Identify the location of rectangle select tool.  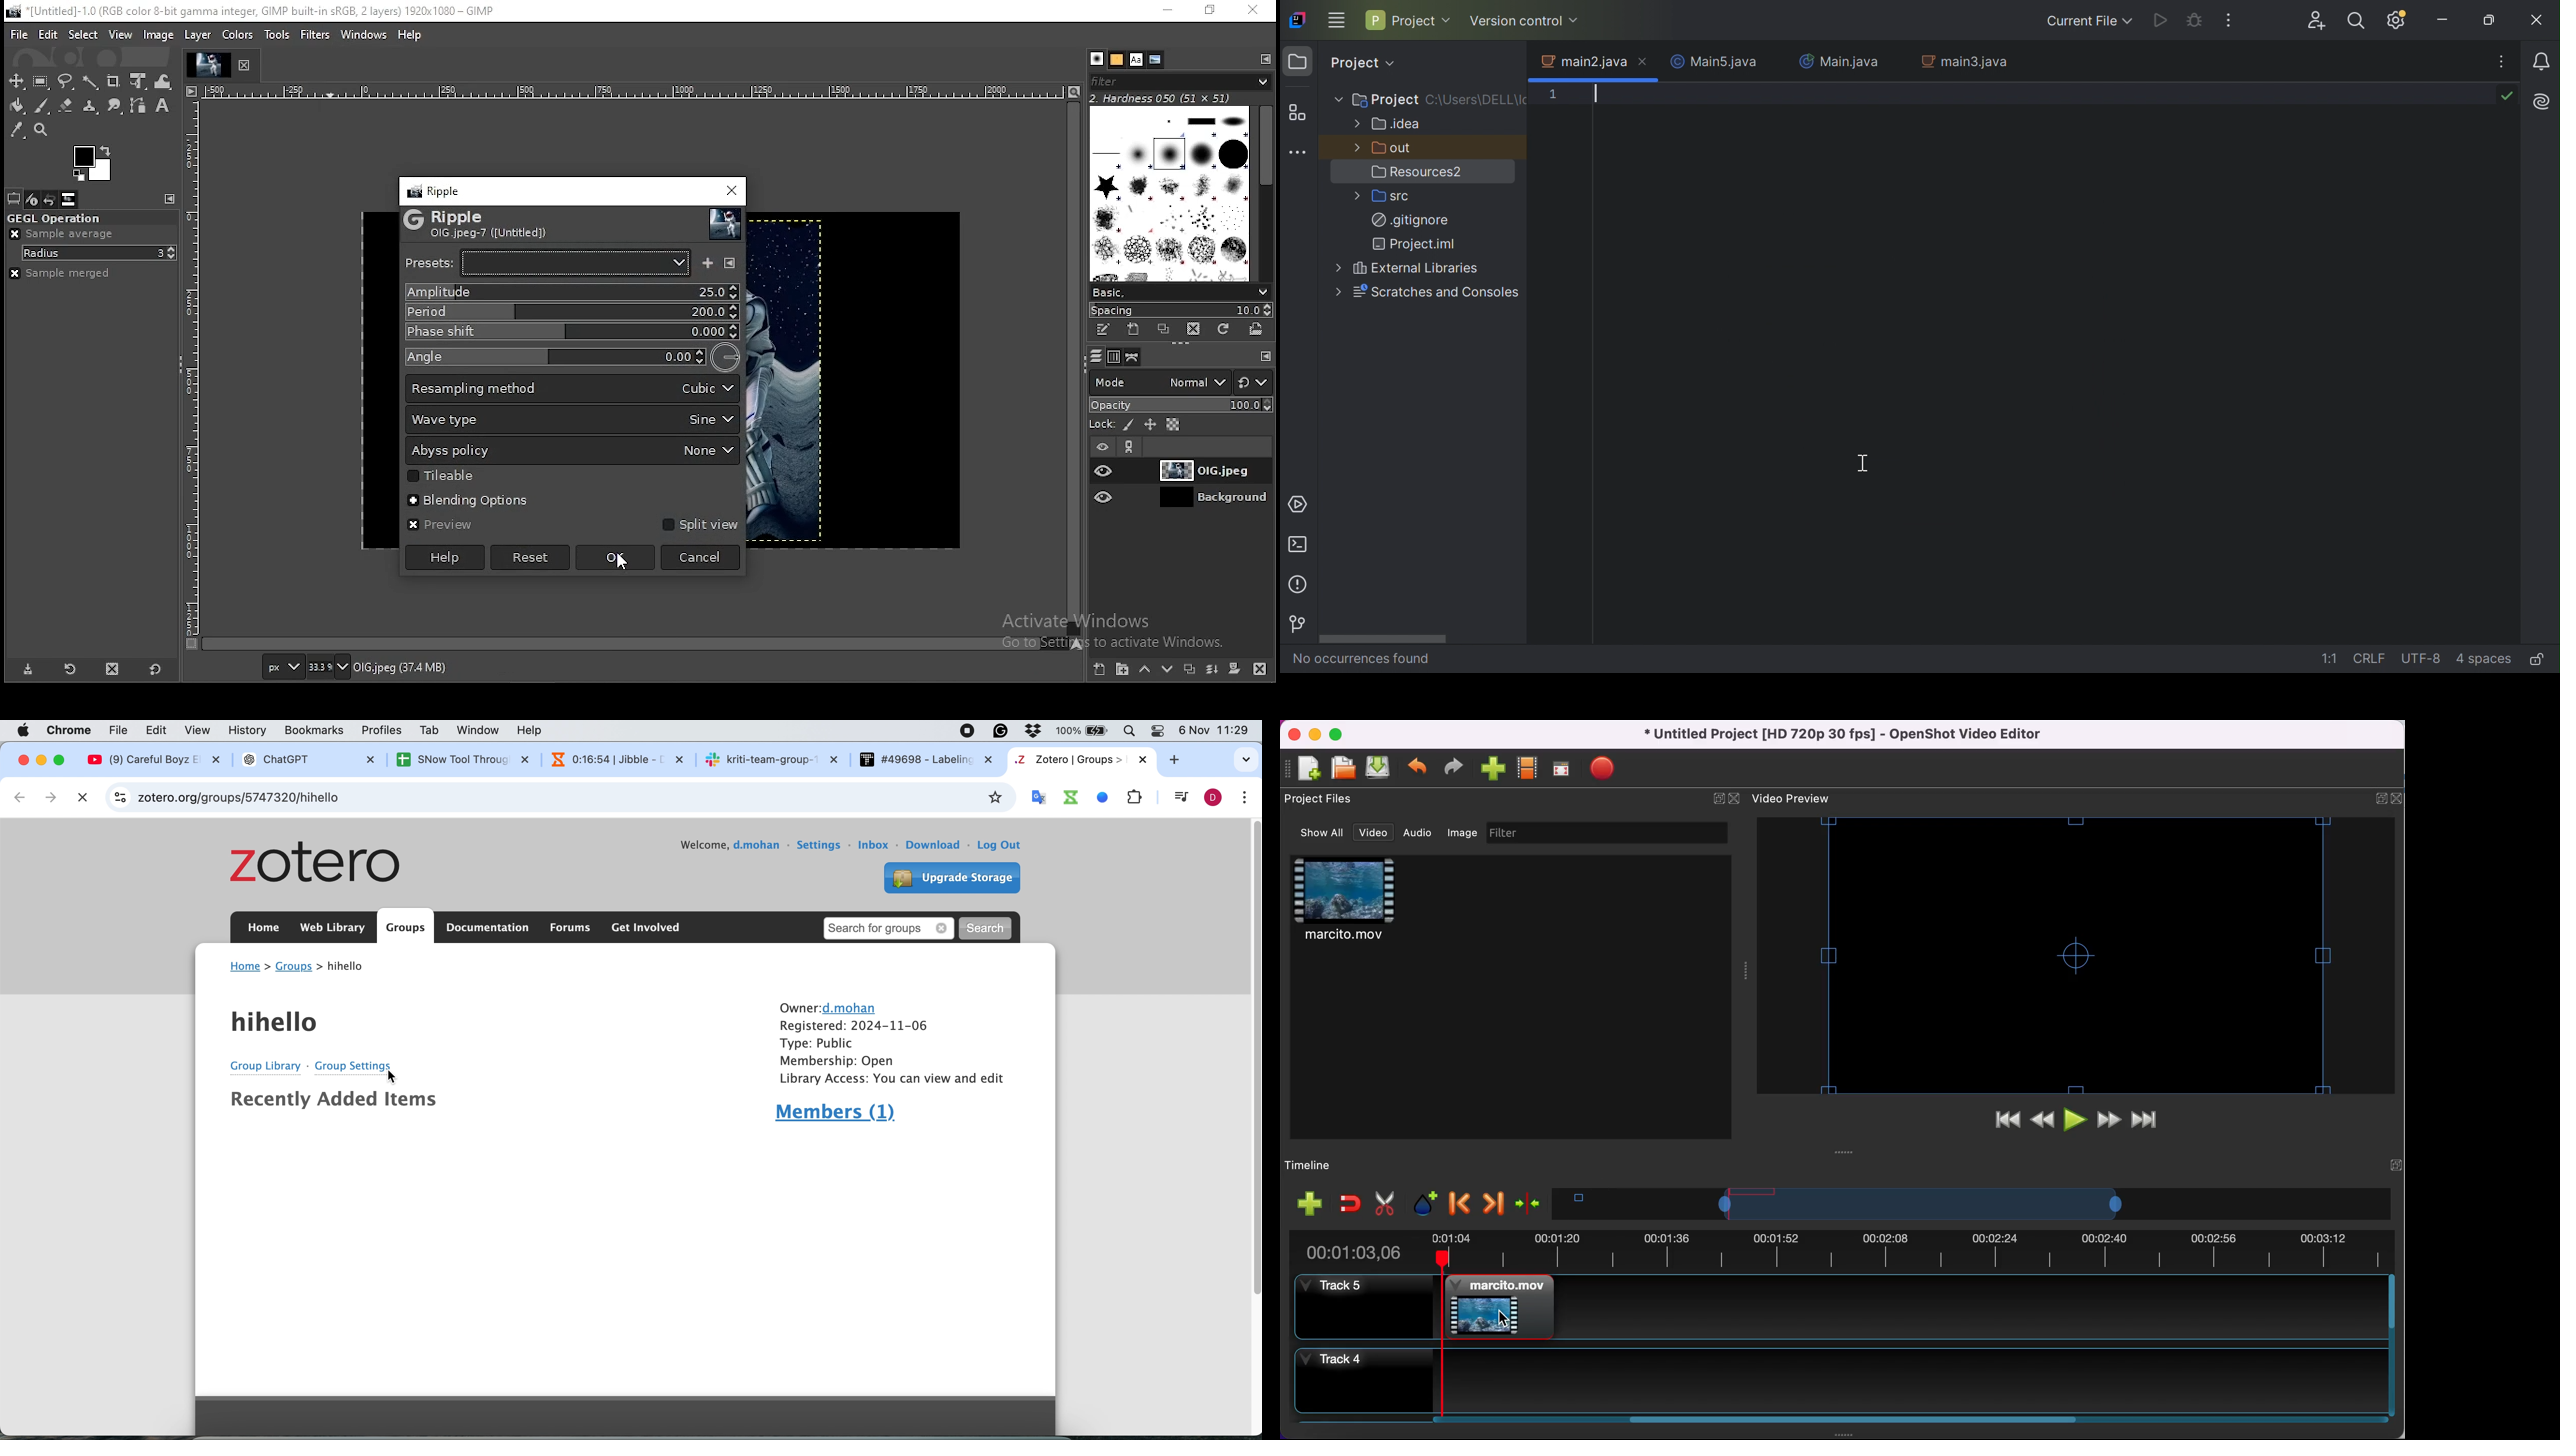
(43, 82).